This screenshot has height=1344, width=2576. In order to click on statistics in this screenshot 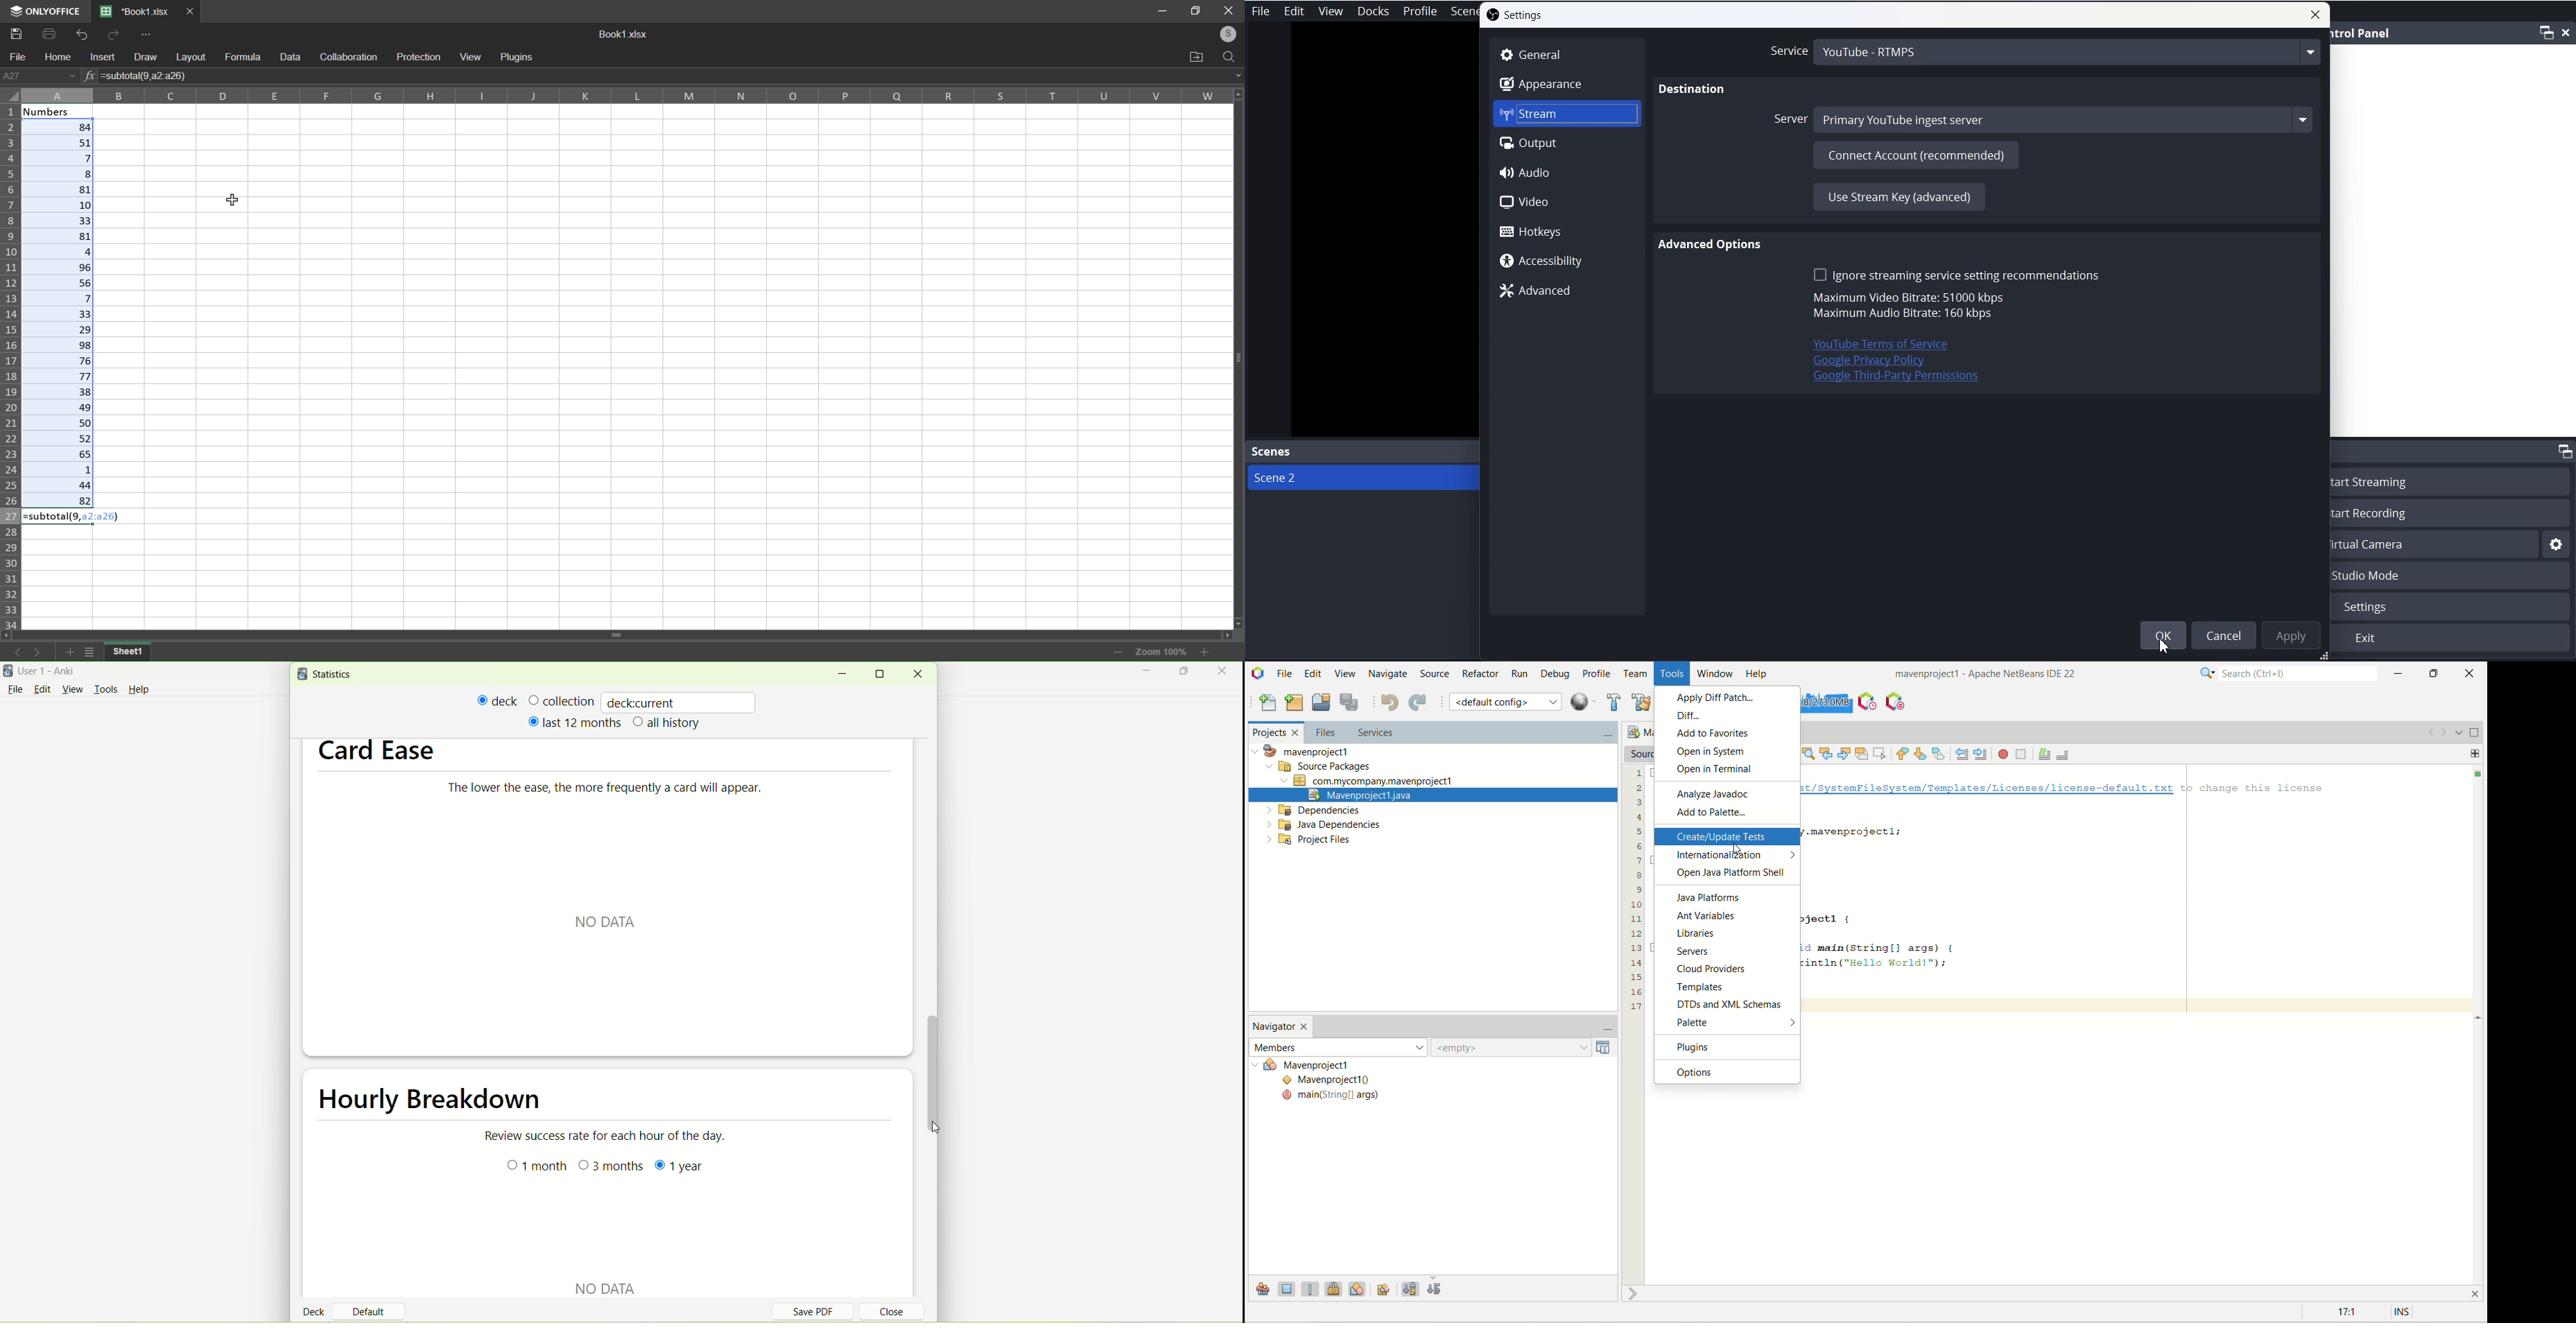, I will do `click(328, 674)`.